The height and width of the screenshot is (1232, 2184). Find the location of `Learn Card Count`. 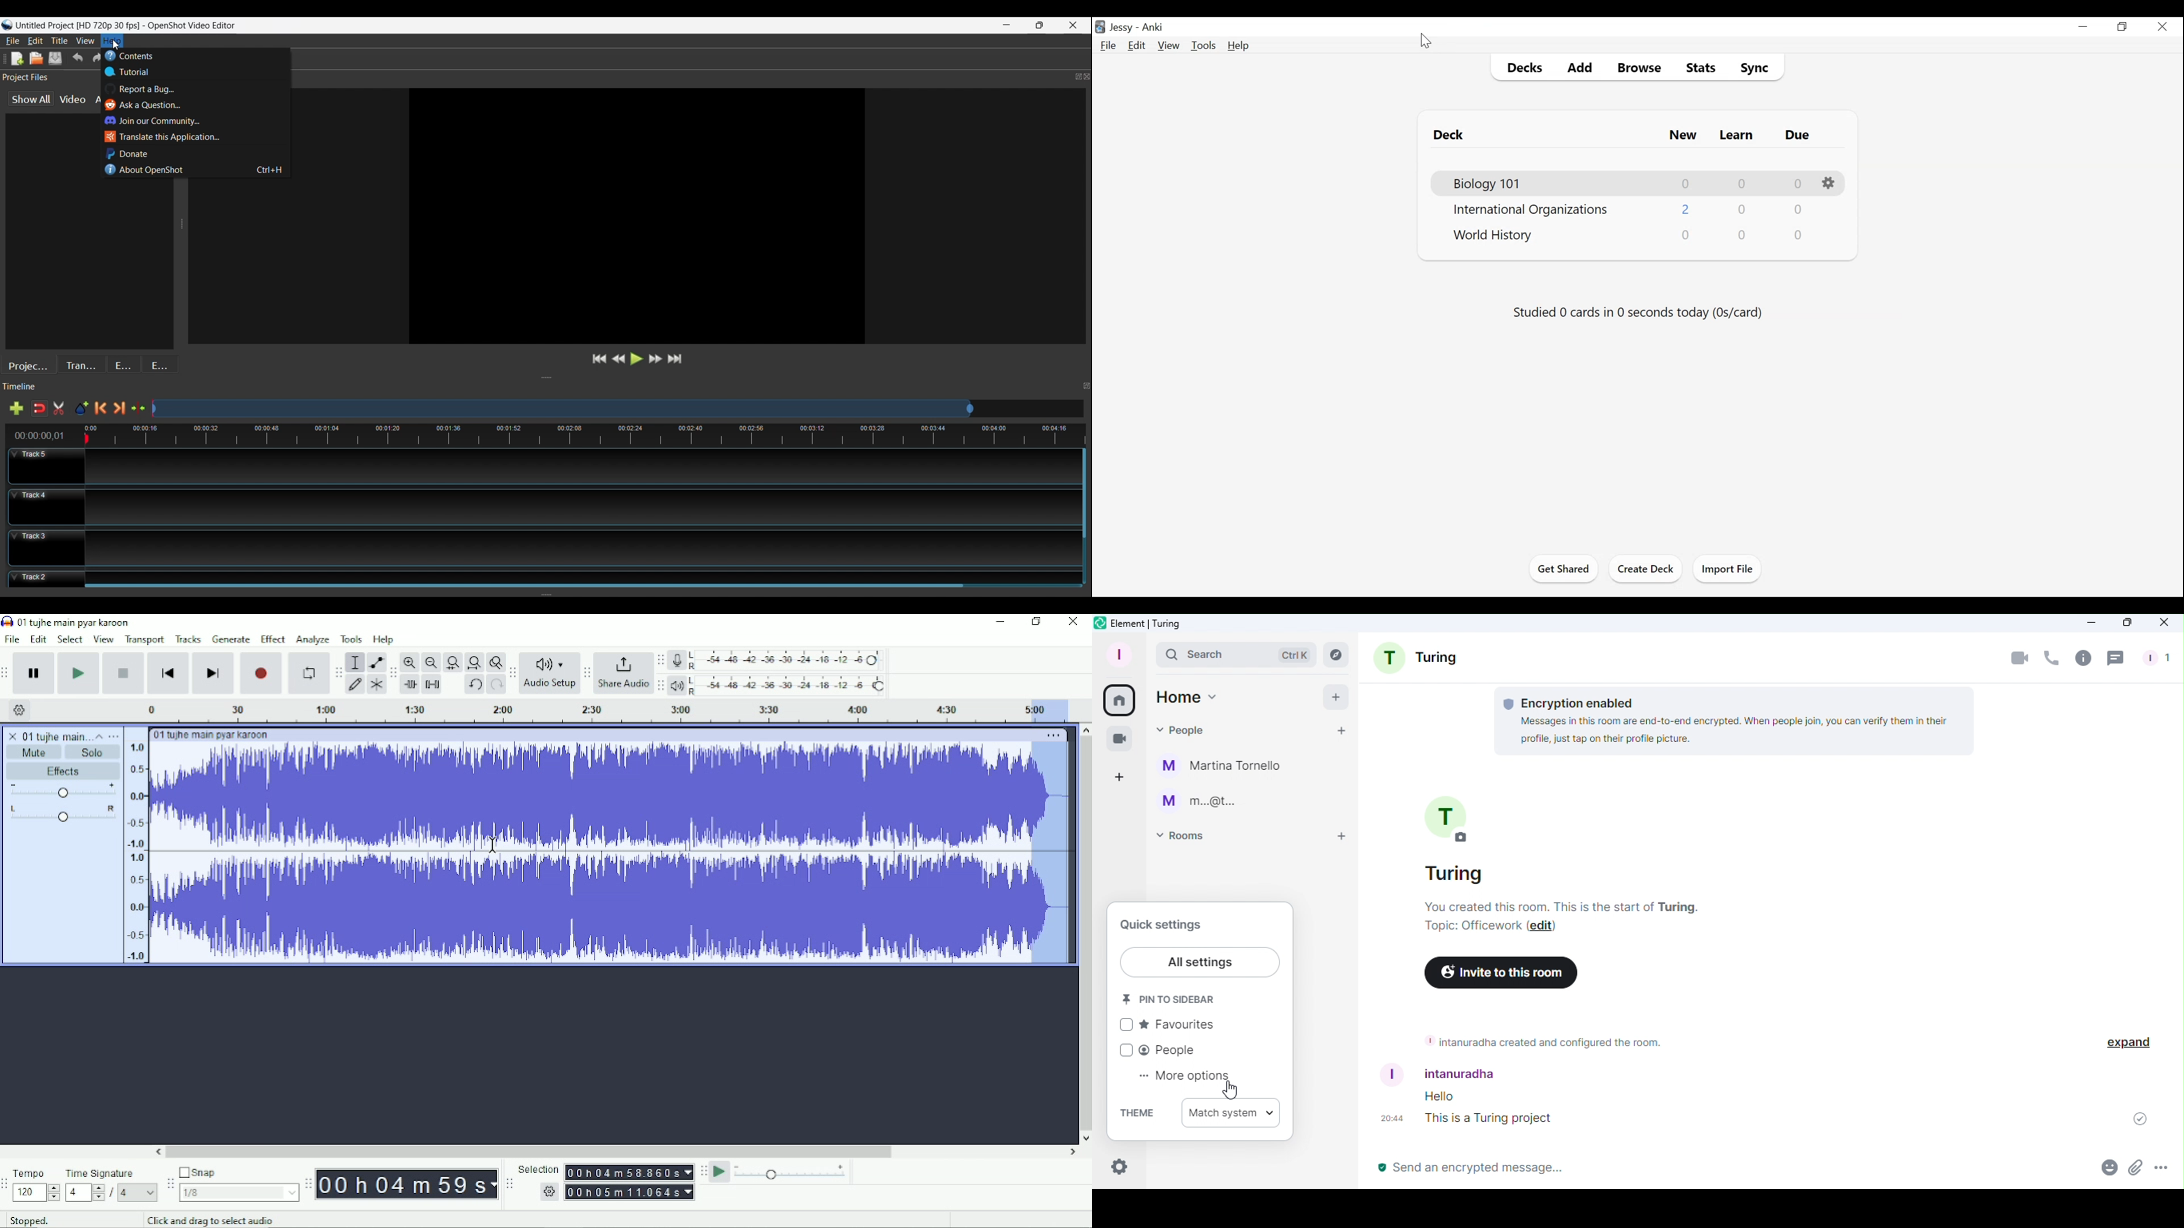

Learn Card Count is located at coordinates (1743, 235).